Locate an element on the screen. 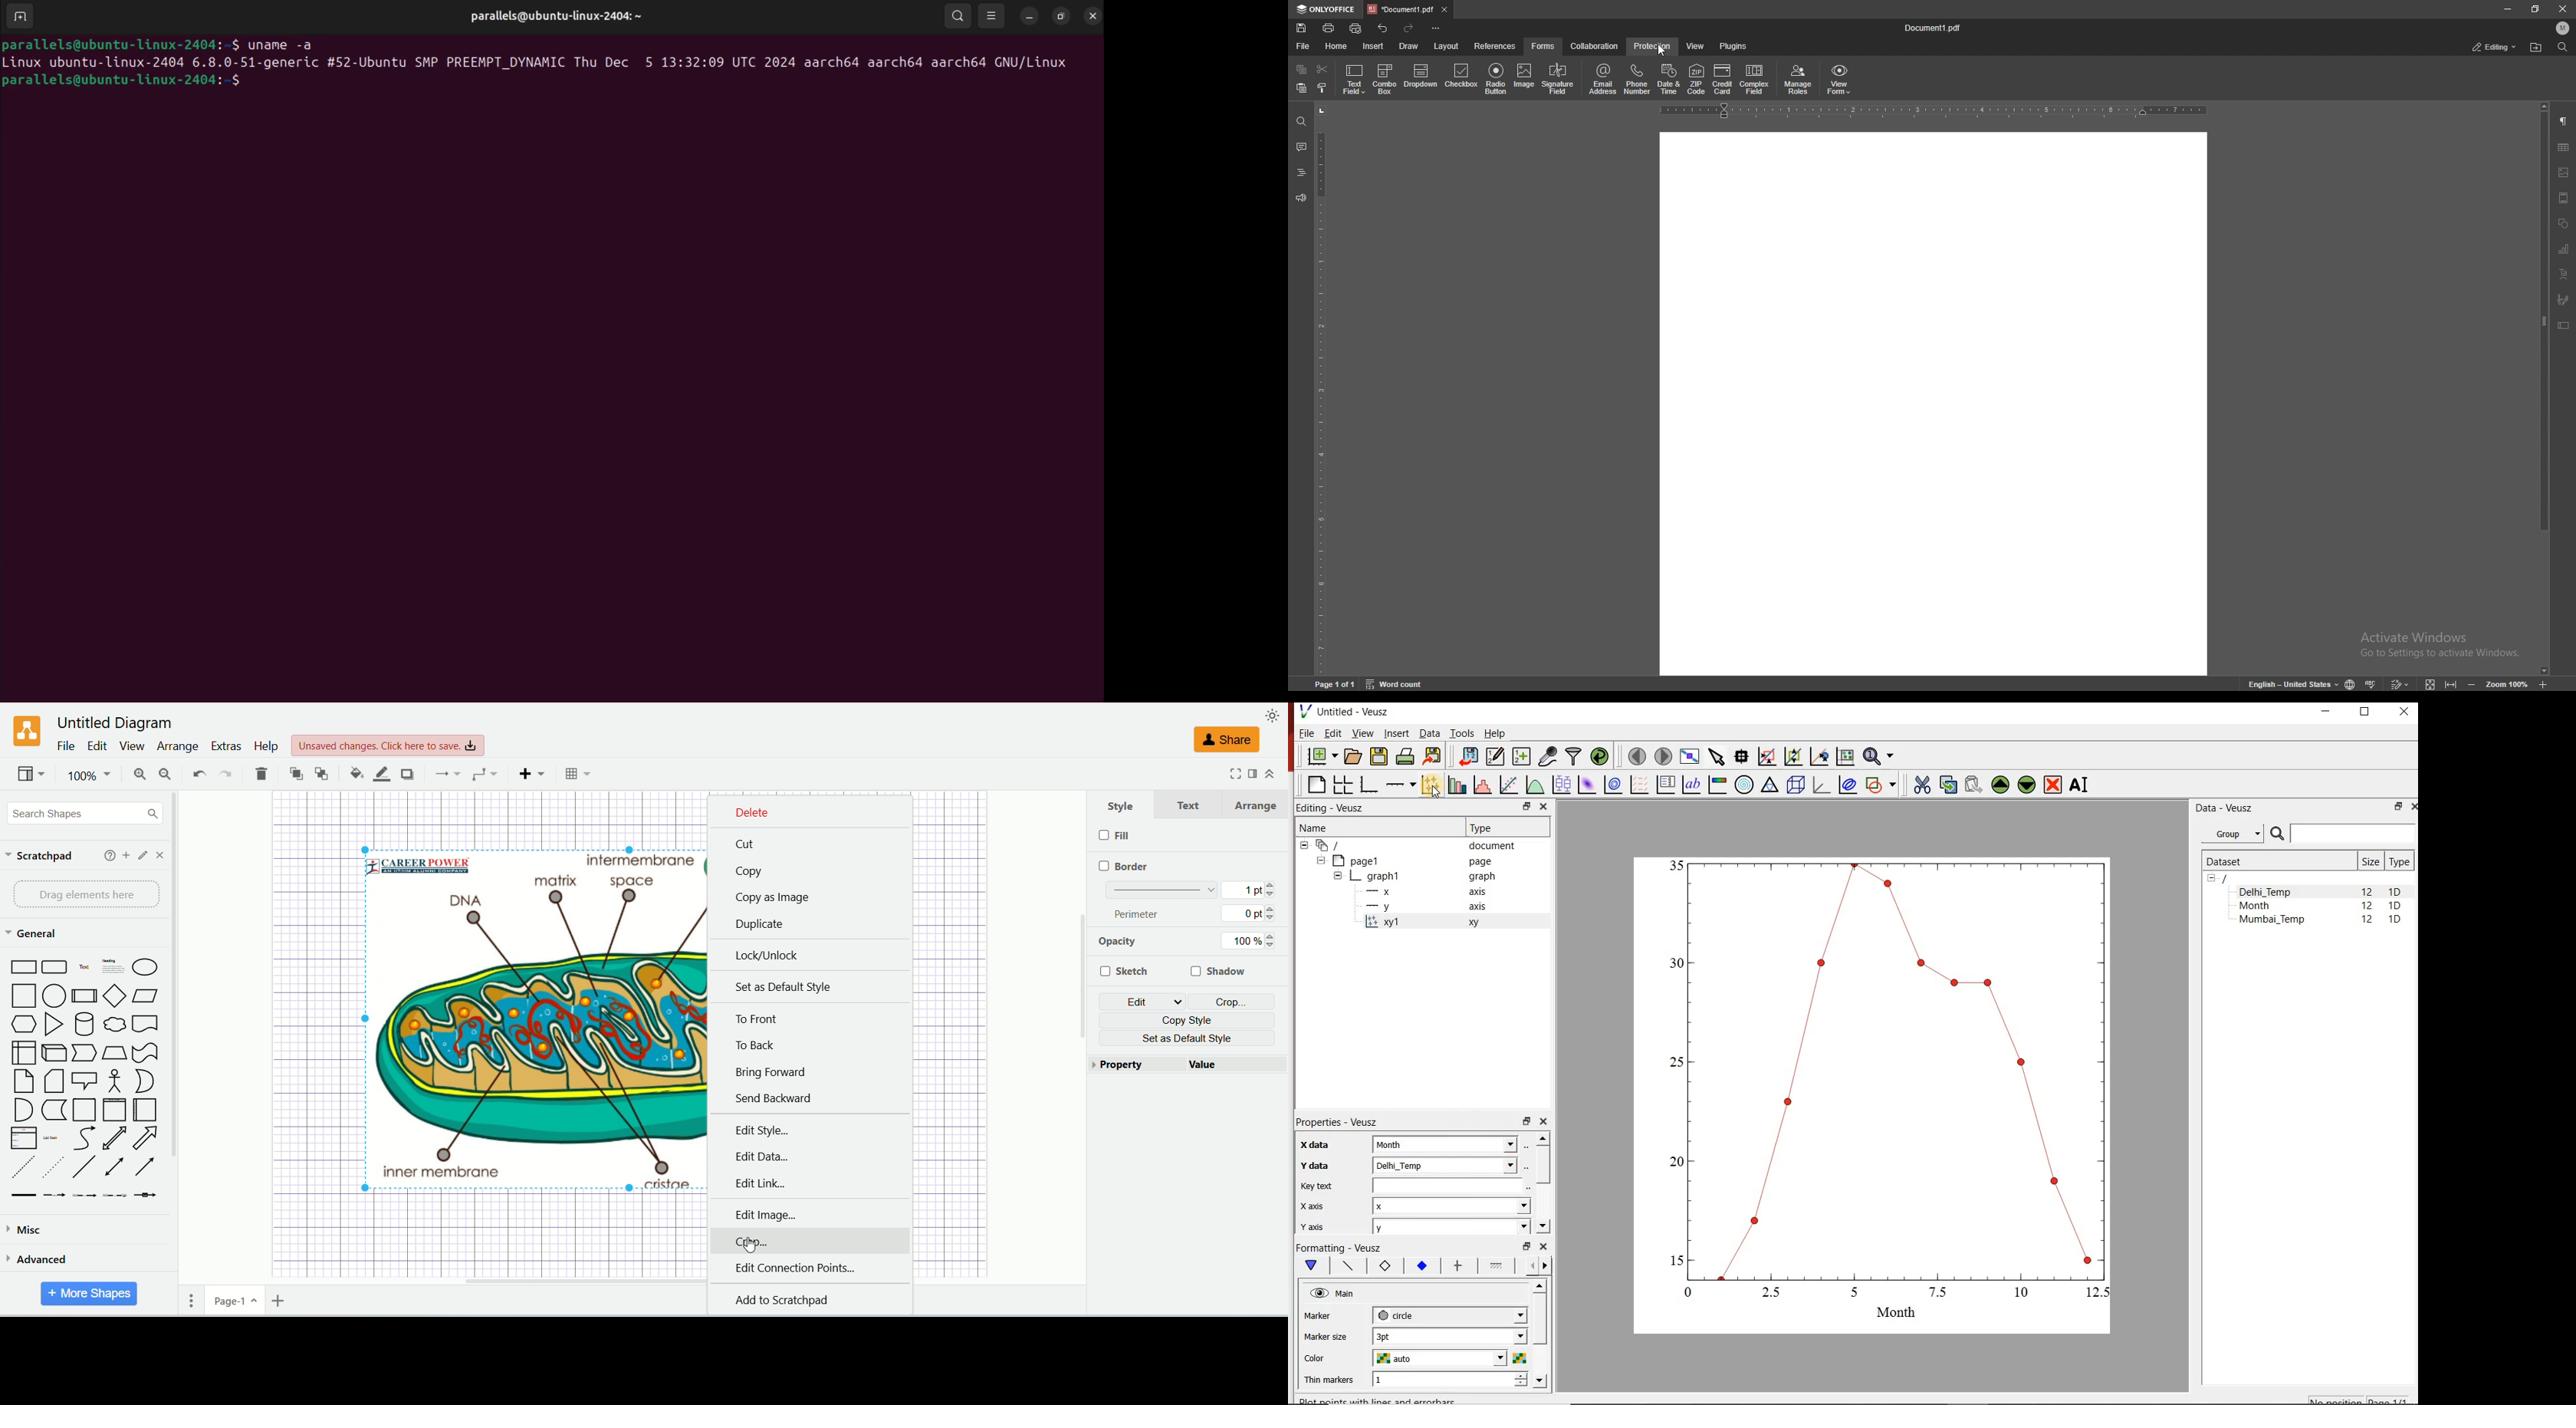 The width and height of the screenshot is (2576, 1428). Untitled Diagram is located at coordinates (114, 724).